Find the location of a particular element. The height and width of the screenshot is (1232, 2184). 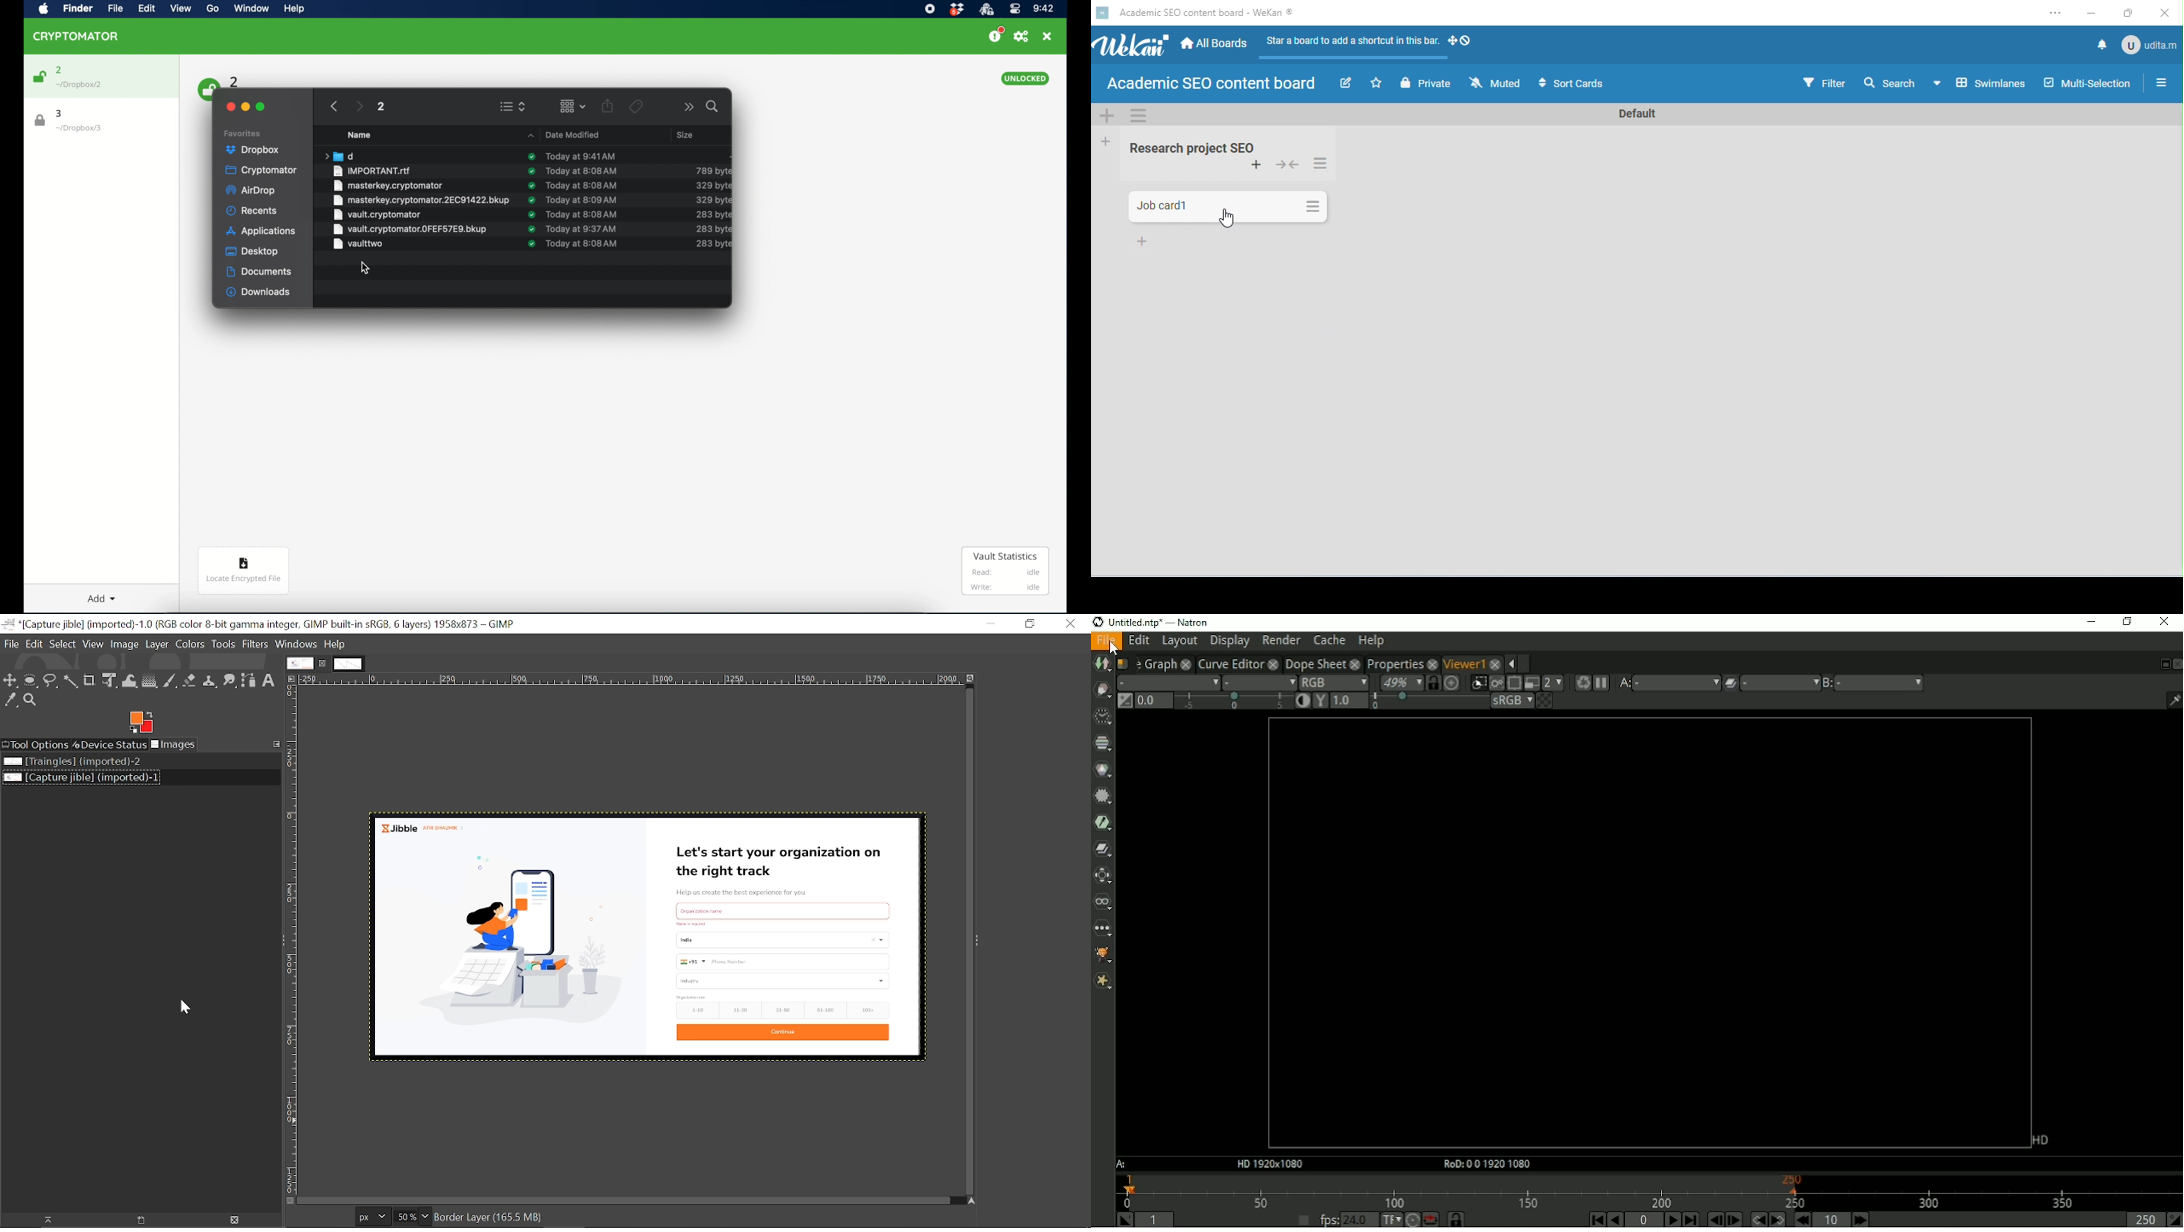

Fuzzy select tool is located at coordinates (70, 681).